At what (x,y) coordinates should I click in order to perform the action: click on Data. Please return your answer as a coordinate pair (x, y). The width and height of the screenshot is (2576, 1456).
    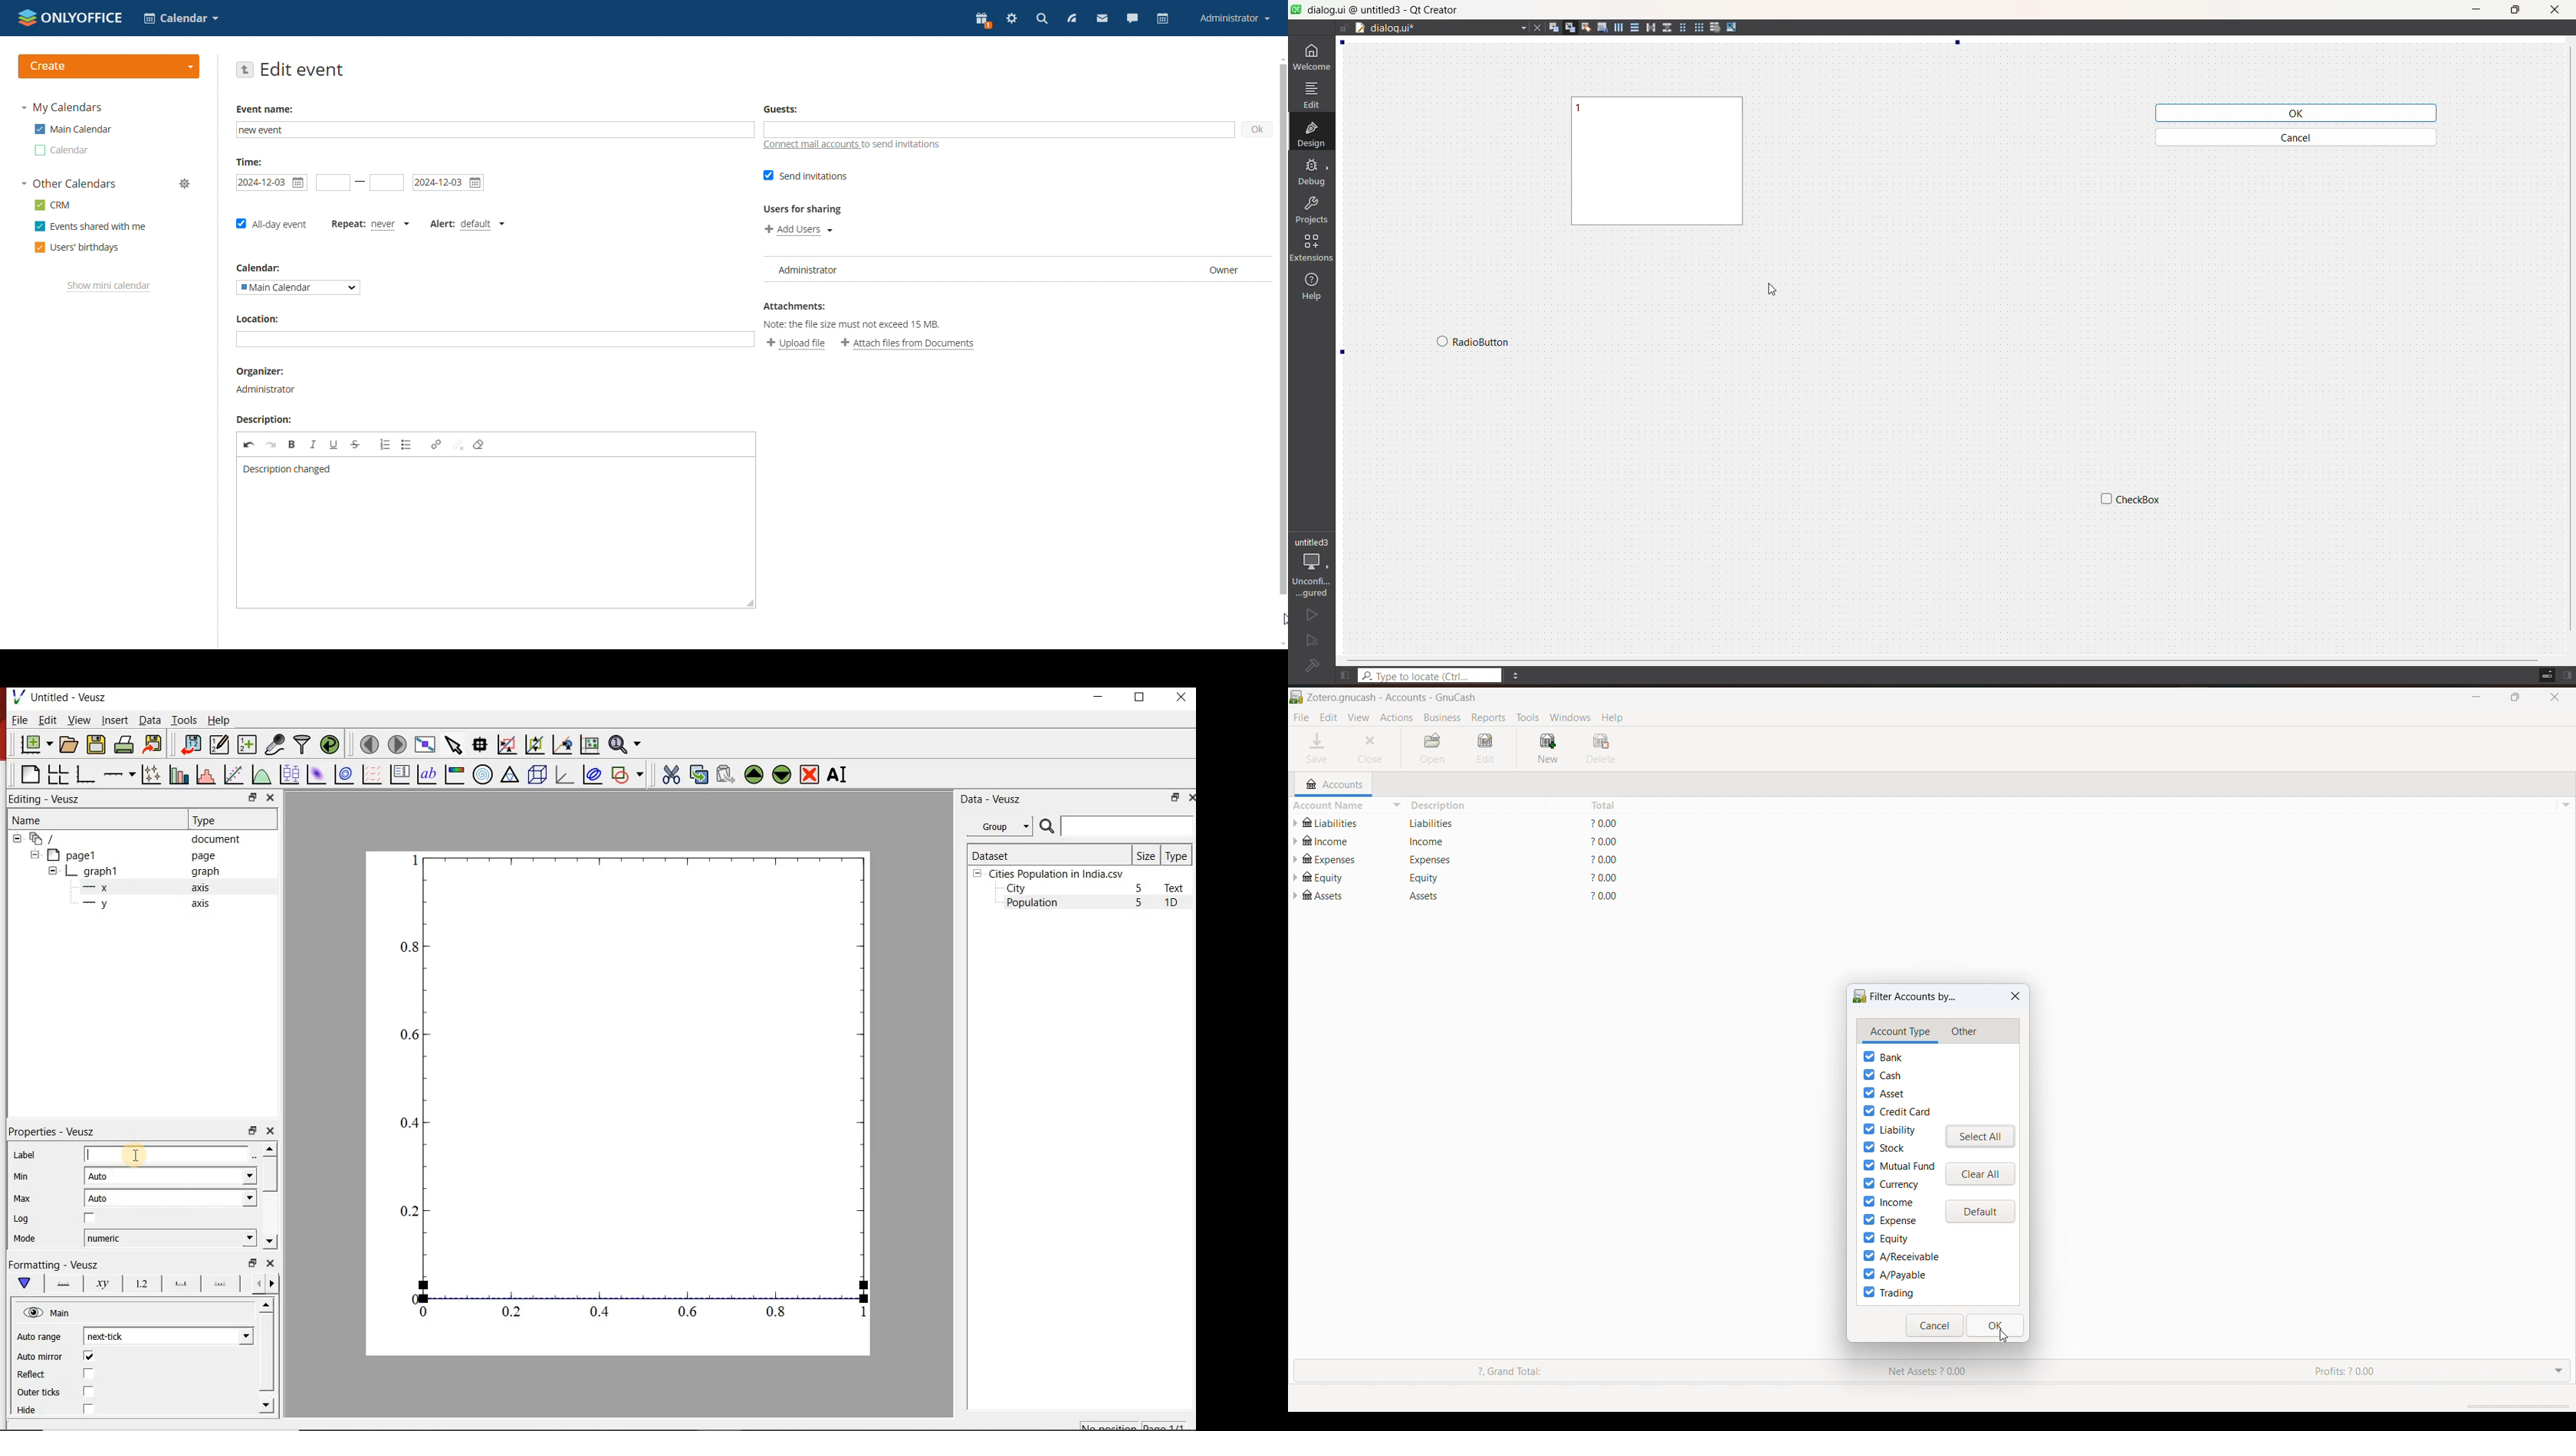
    Looking at the image, I should click on (150, 721).